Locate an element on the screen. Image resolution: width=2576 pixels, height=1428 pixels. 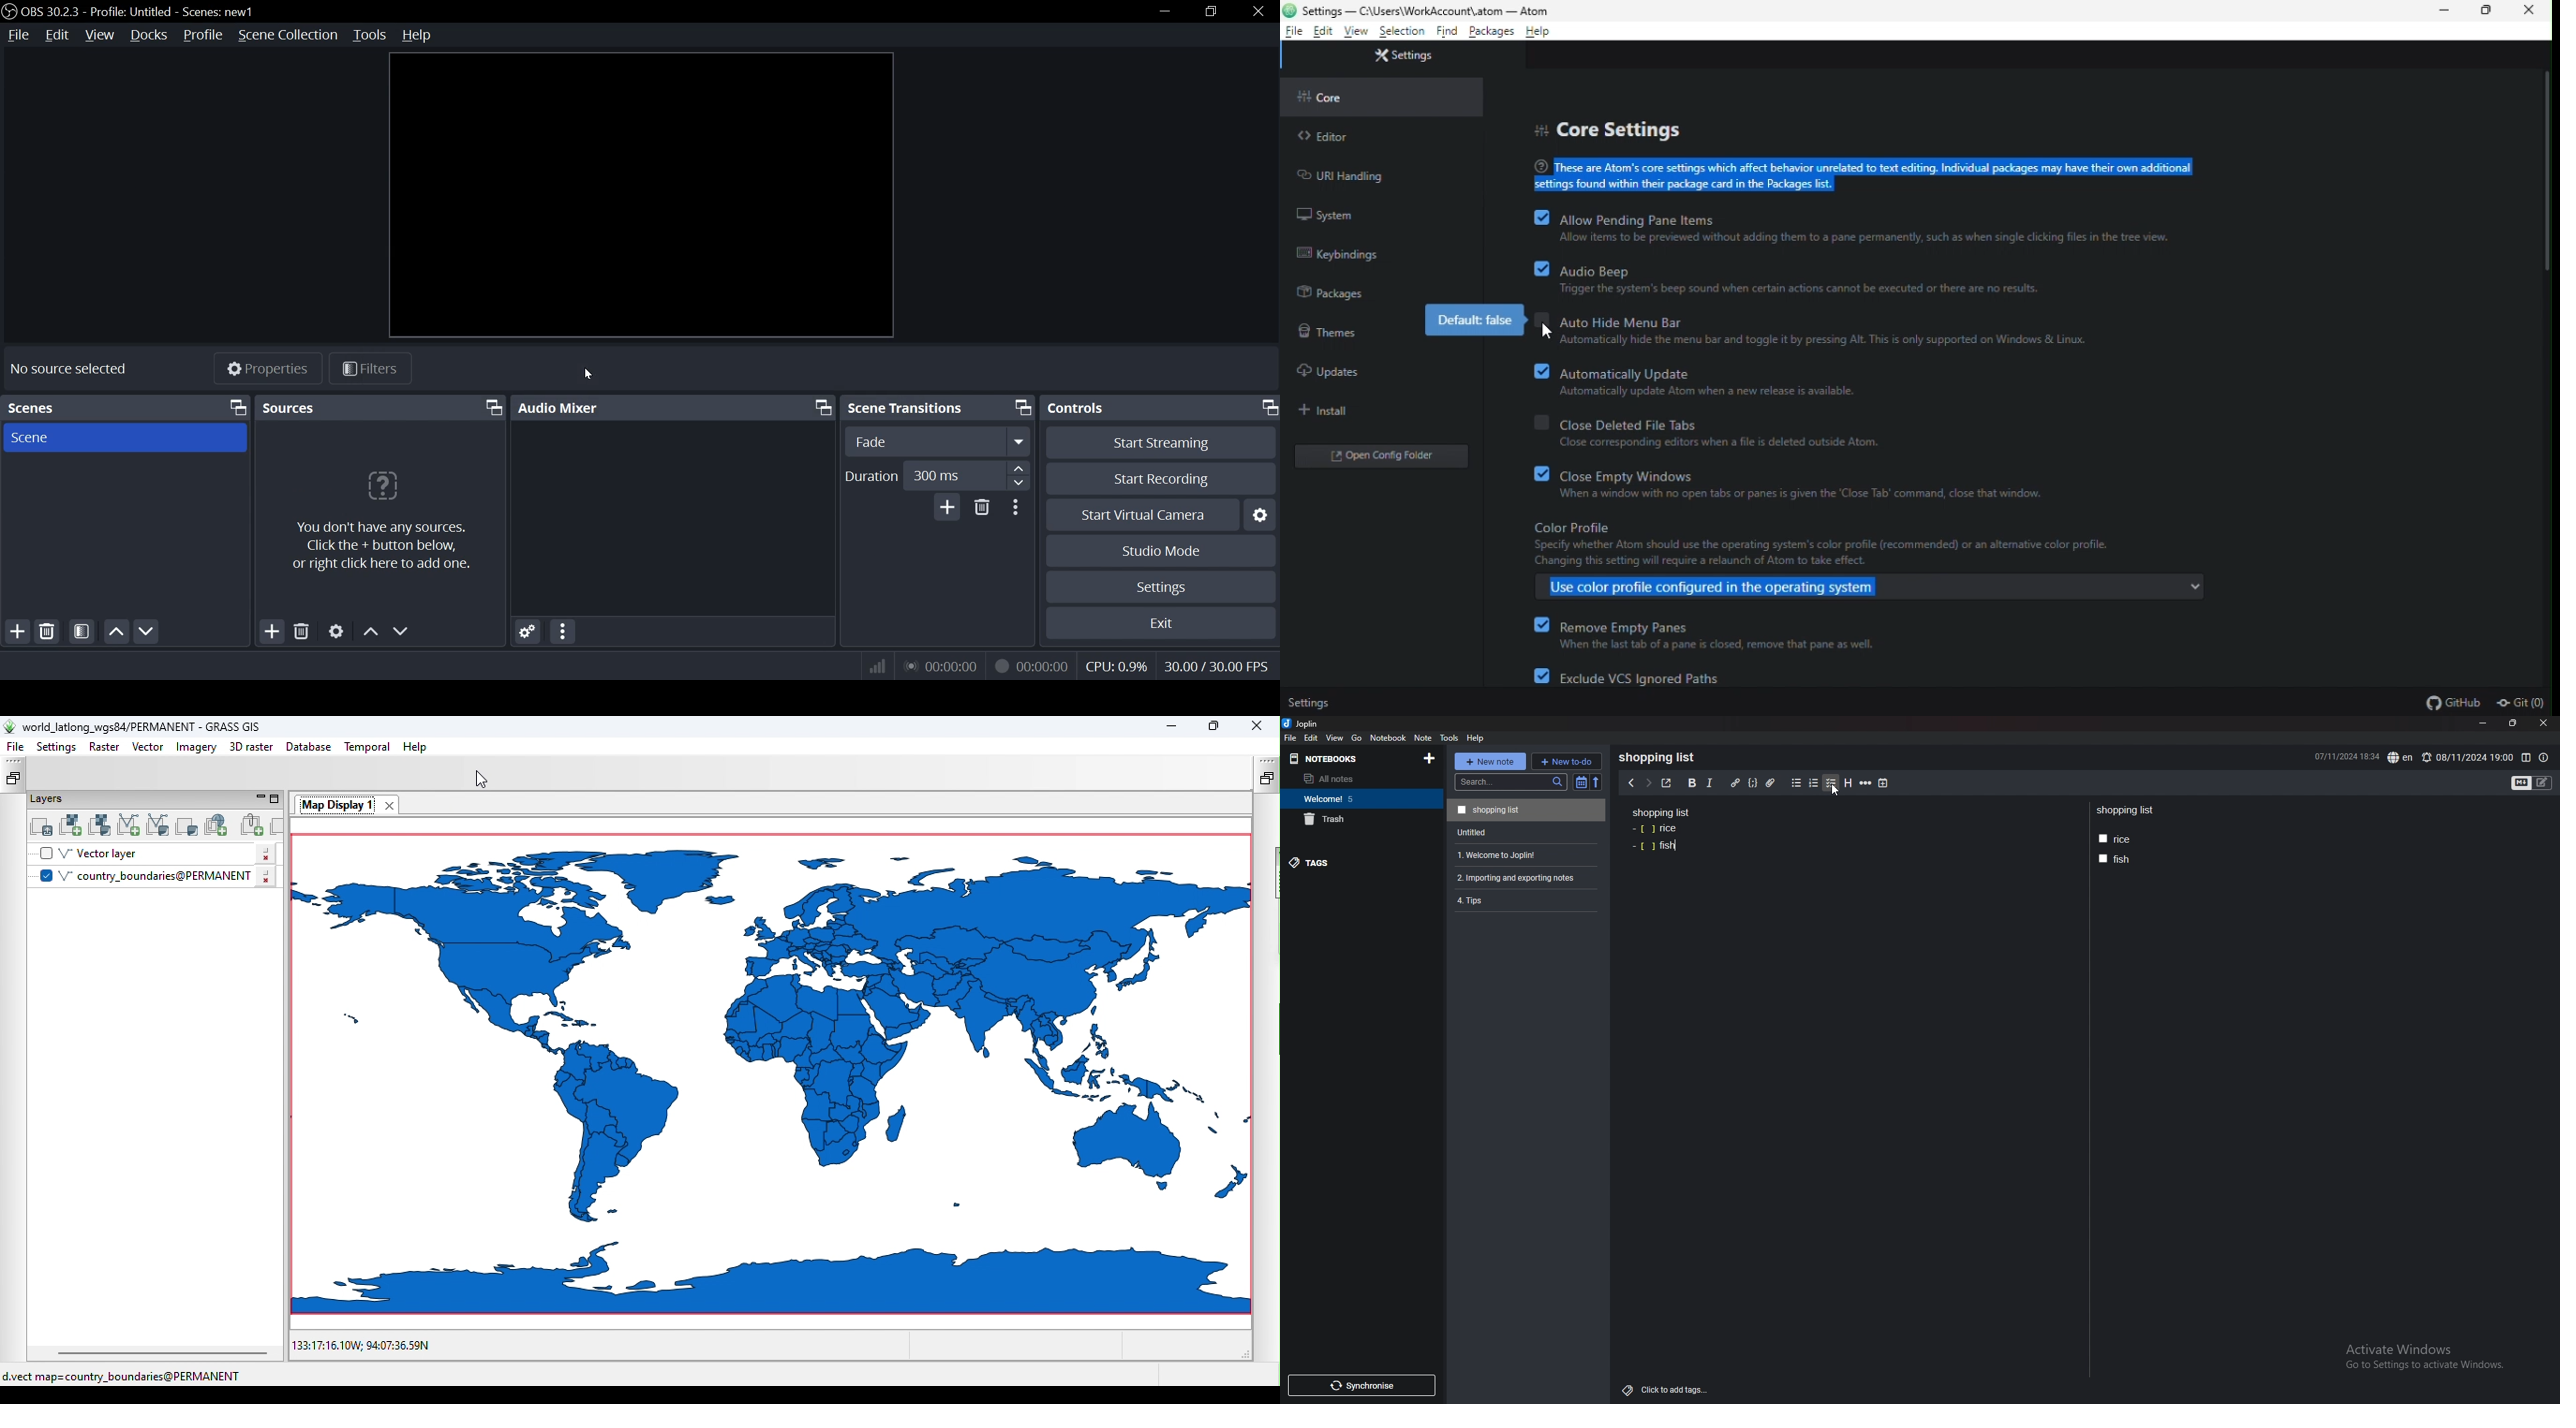
scene collection is located at coordinates (287, 35).